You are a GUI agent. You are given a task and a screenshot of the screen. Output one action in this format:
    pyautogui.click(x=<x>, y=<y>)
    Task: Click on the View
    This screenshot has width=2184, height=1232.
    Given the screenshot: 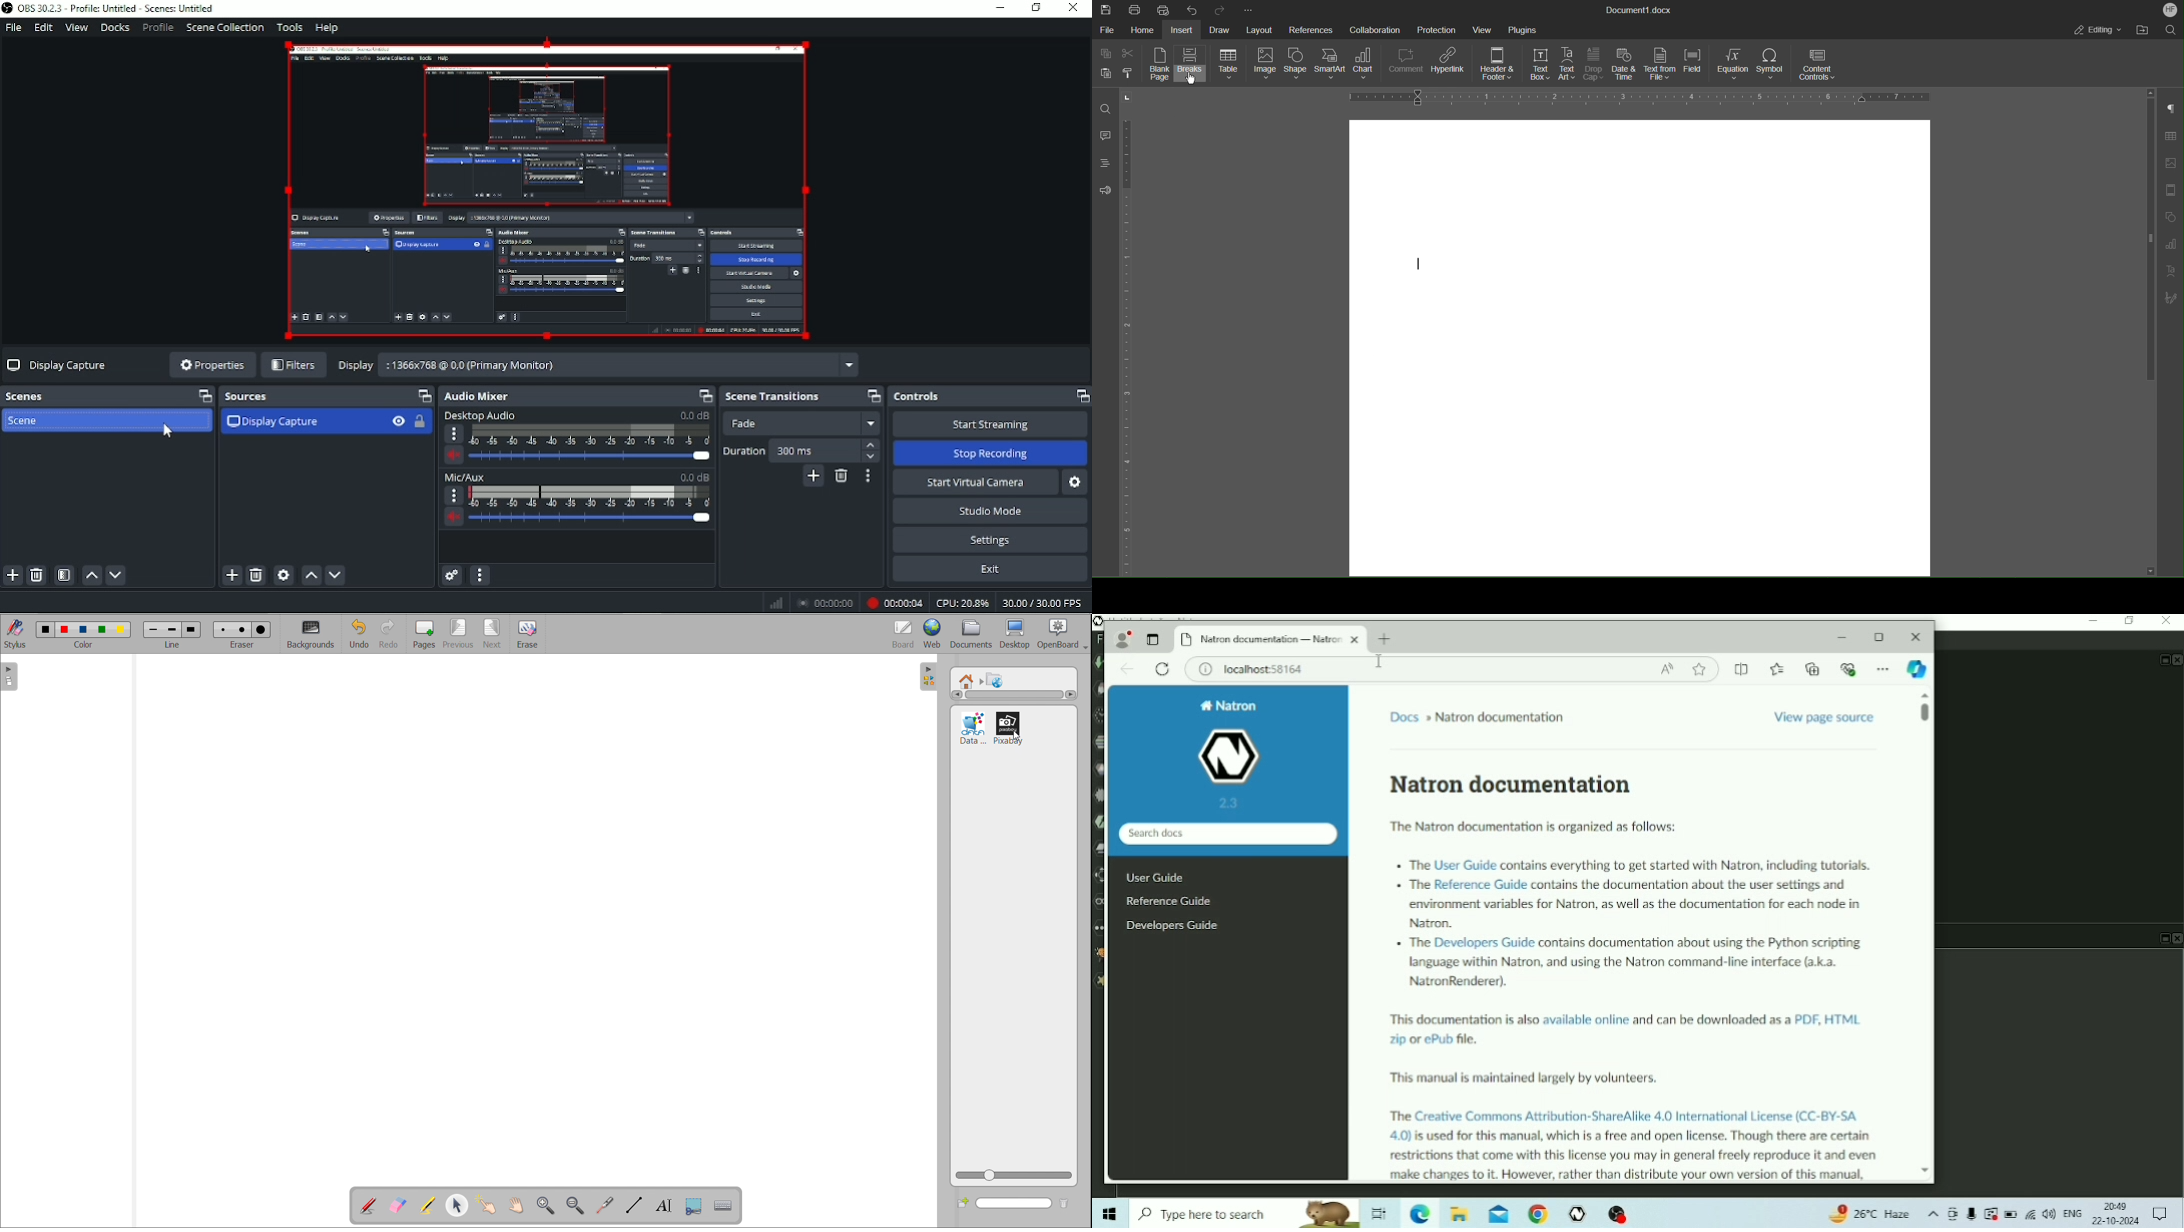 What is the action you would take?
    pyautogui.click(x=76, y=28)
    